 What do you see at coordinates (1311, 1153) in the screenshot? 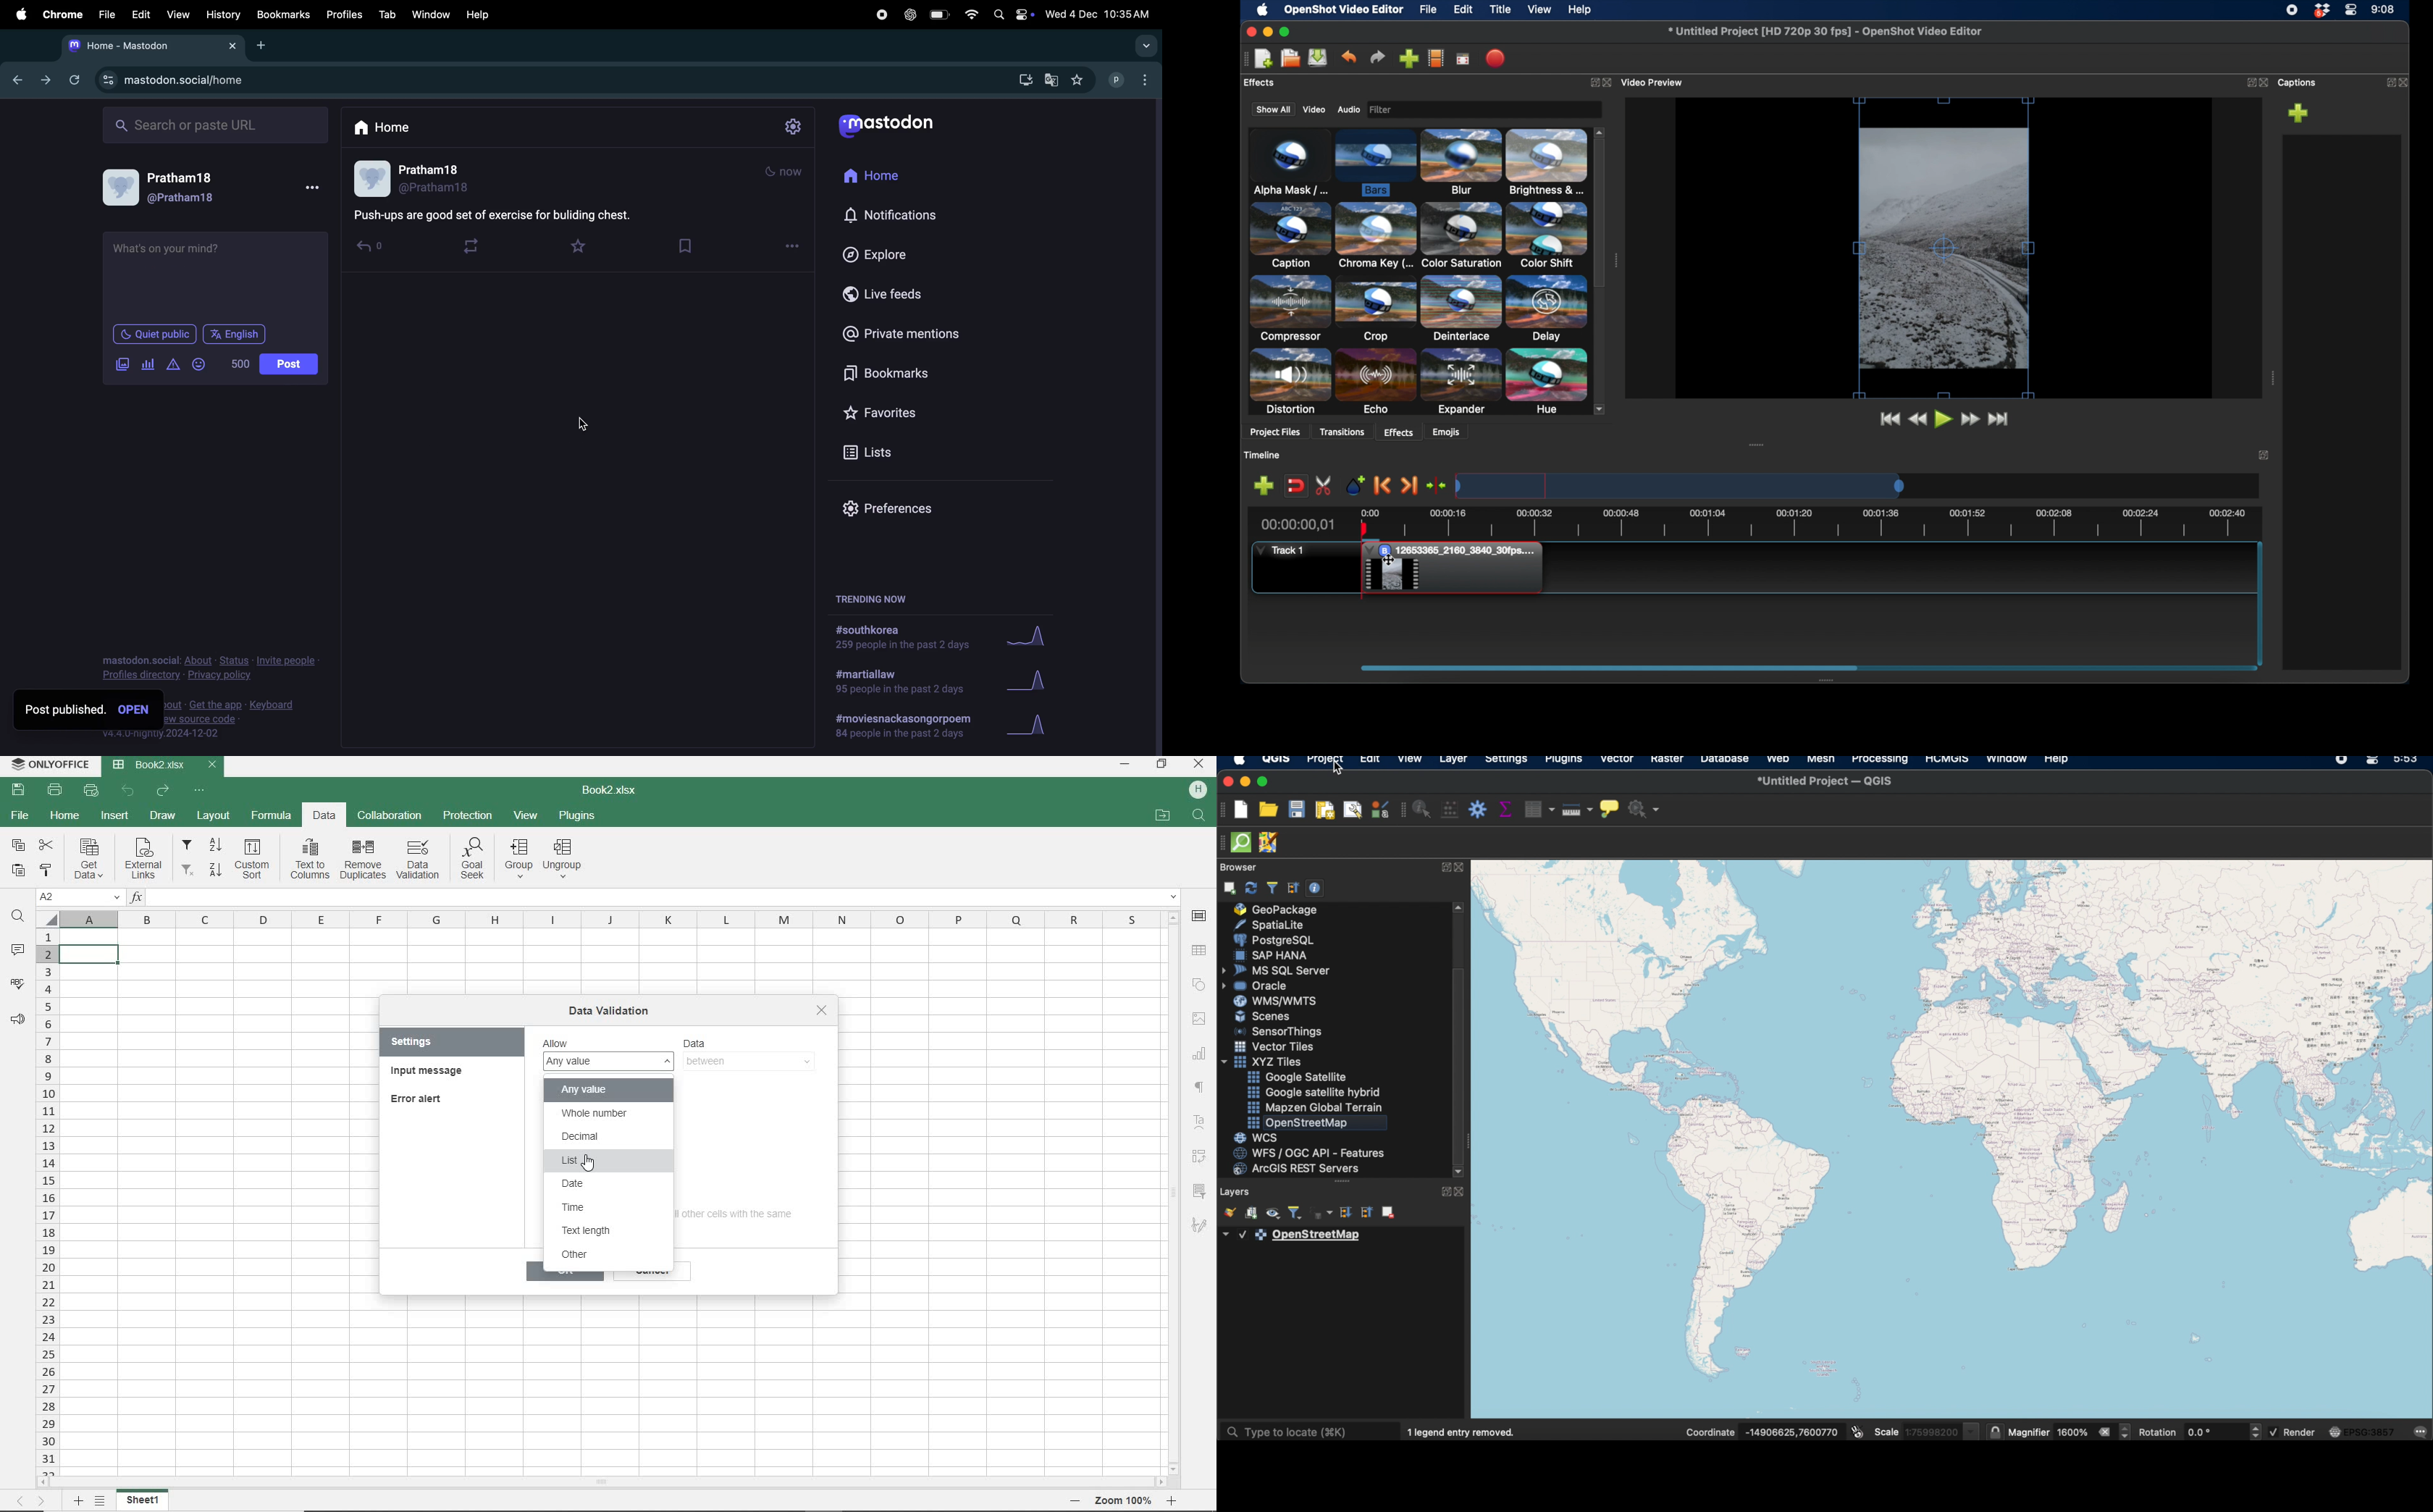
I see `was/ogc api features` at bounding box center [1311, 1153].